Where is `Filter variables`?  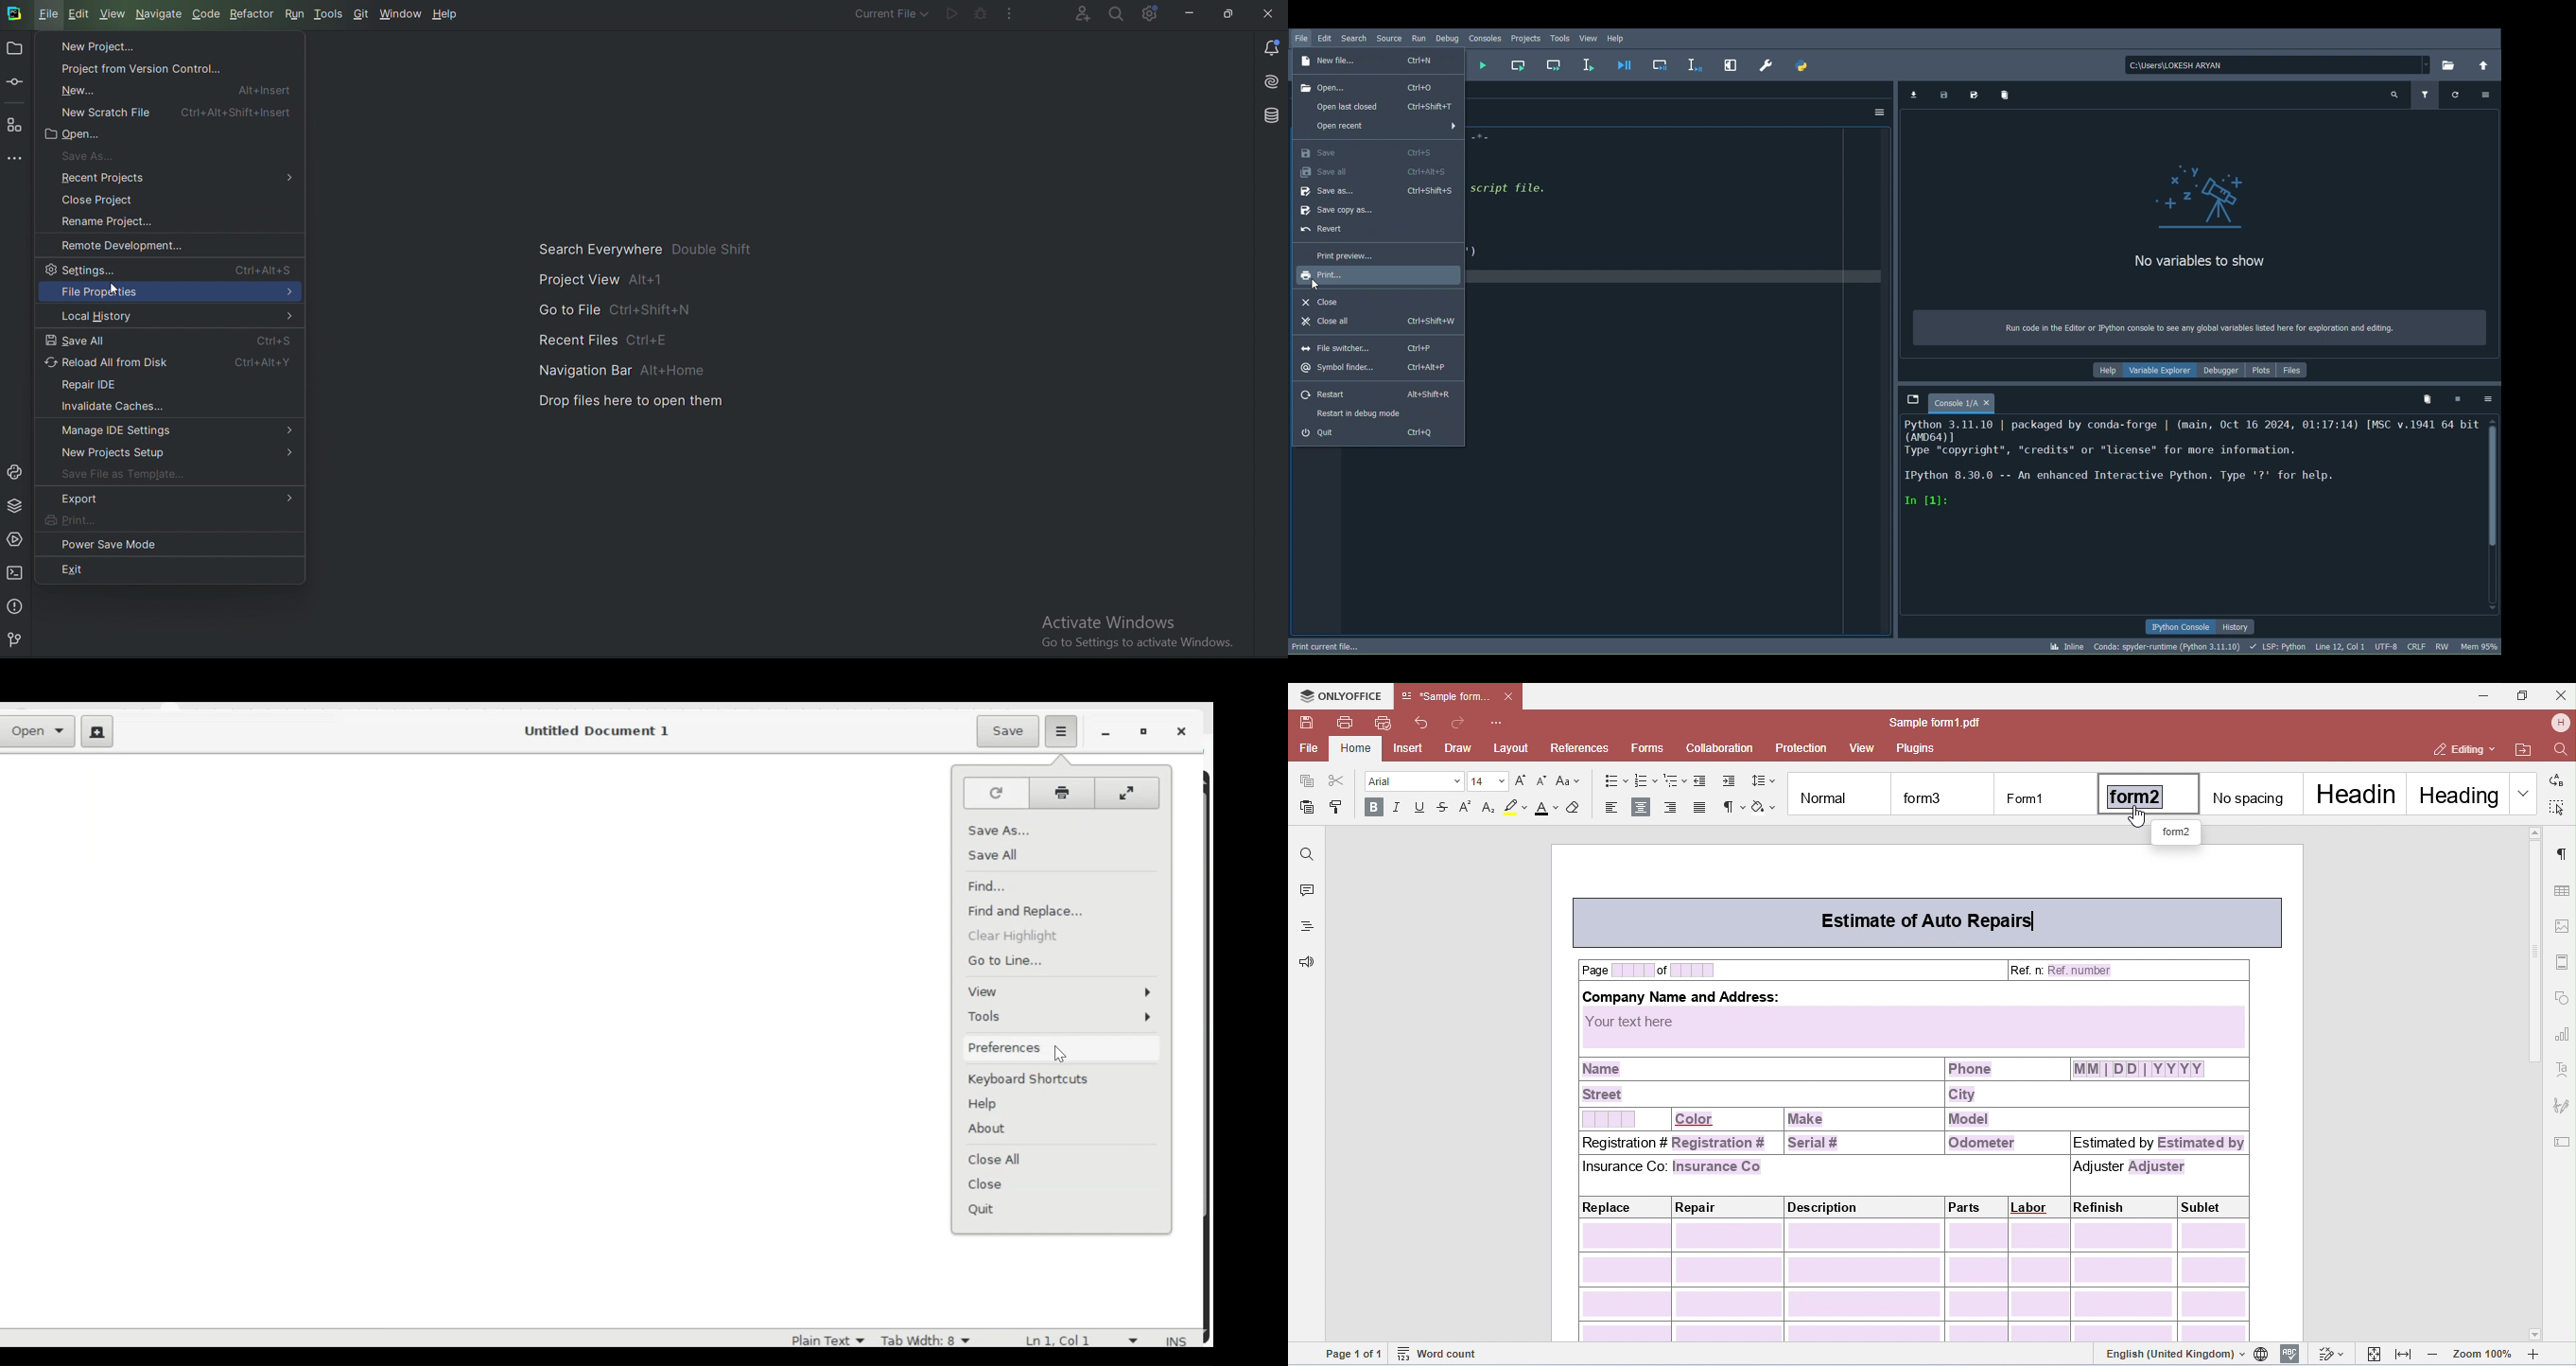 Filter variables is located at coordinates (2427, 97).